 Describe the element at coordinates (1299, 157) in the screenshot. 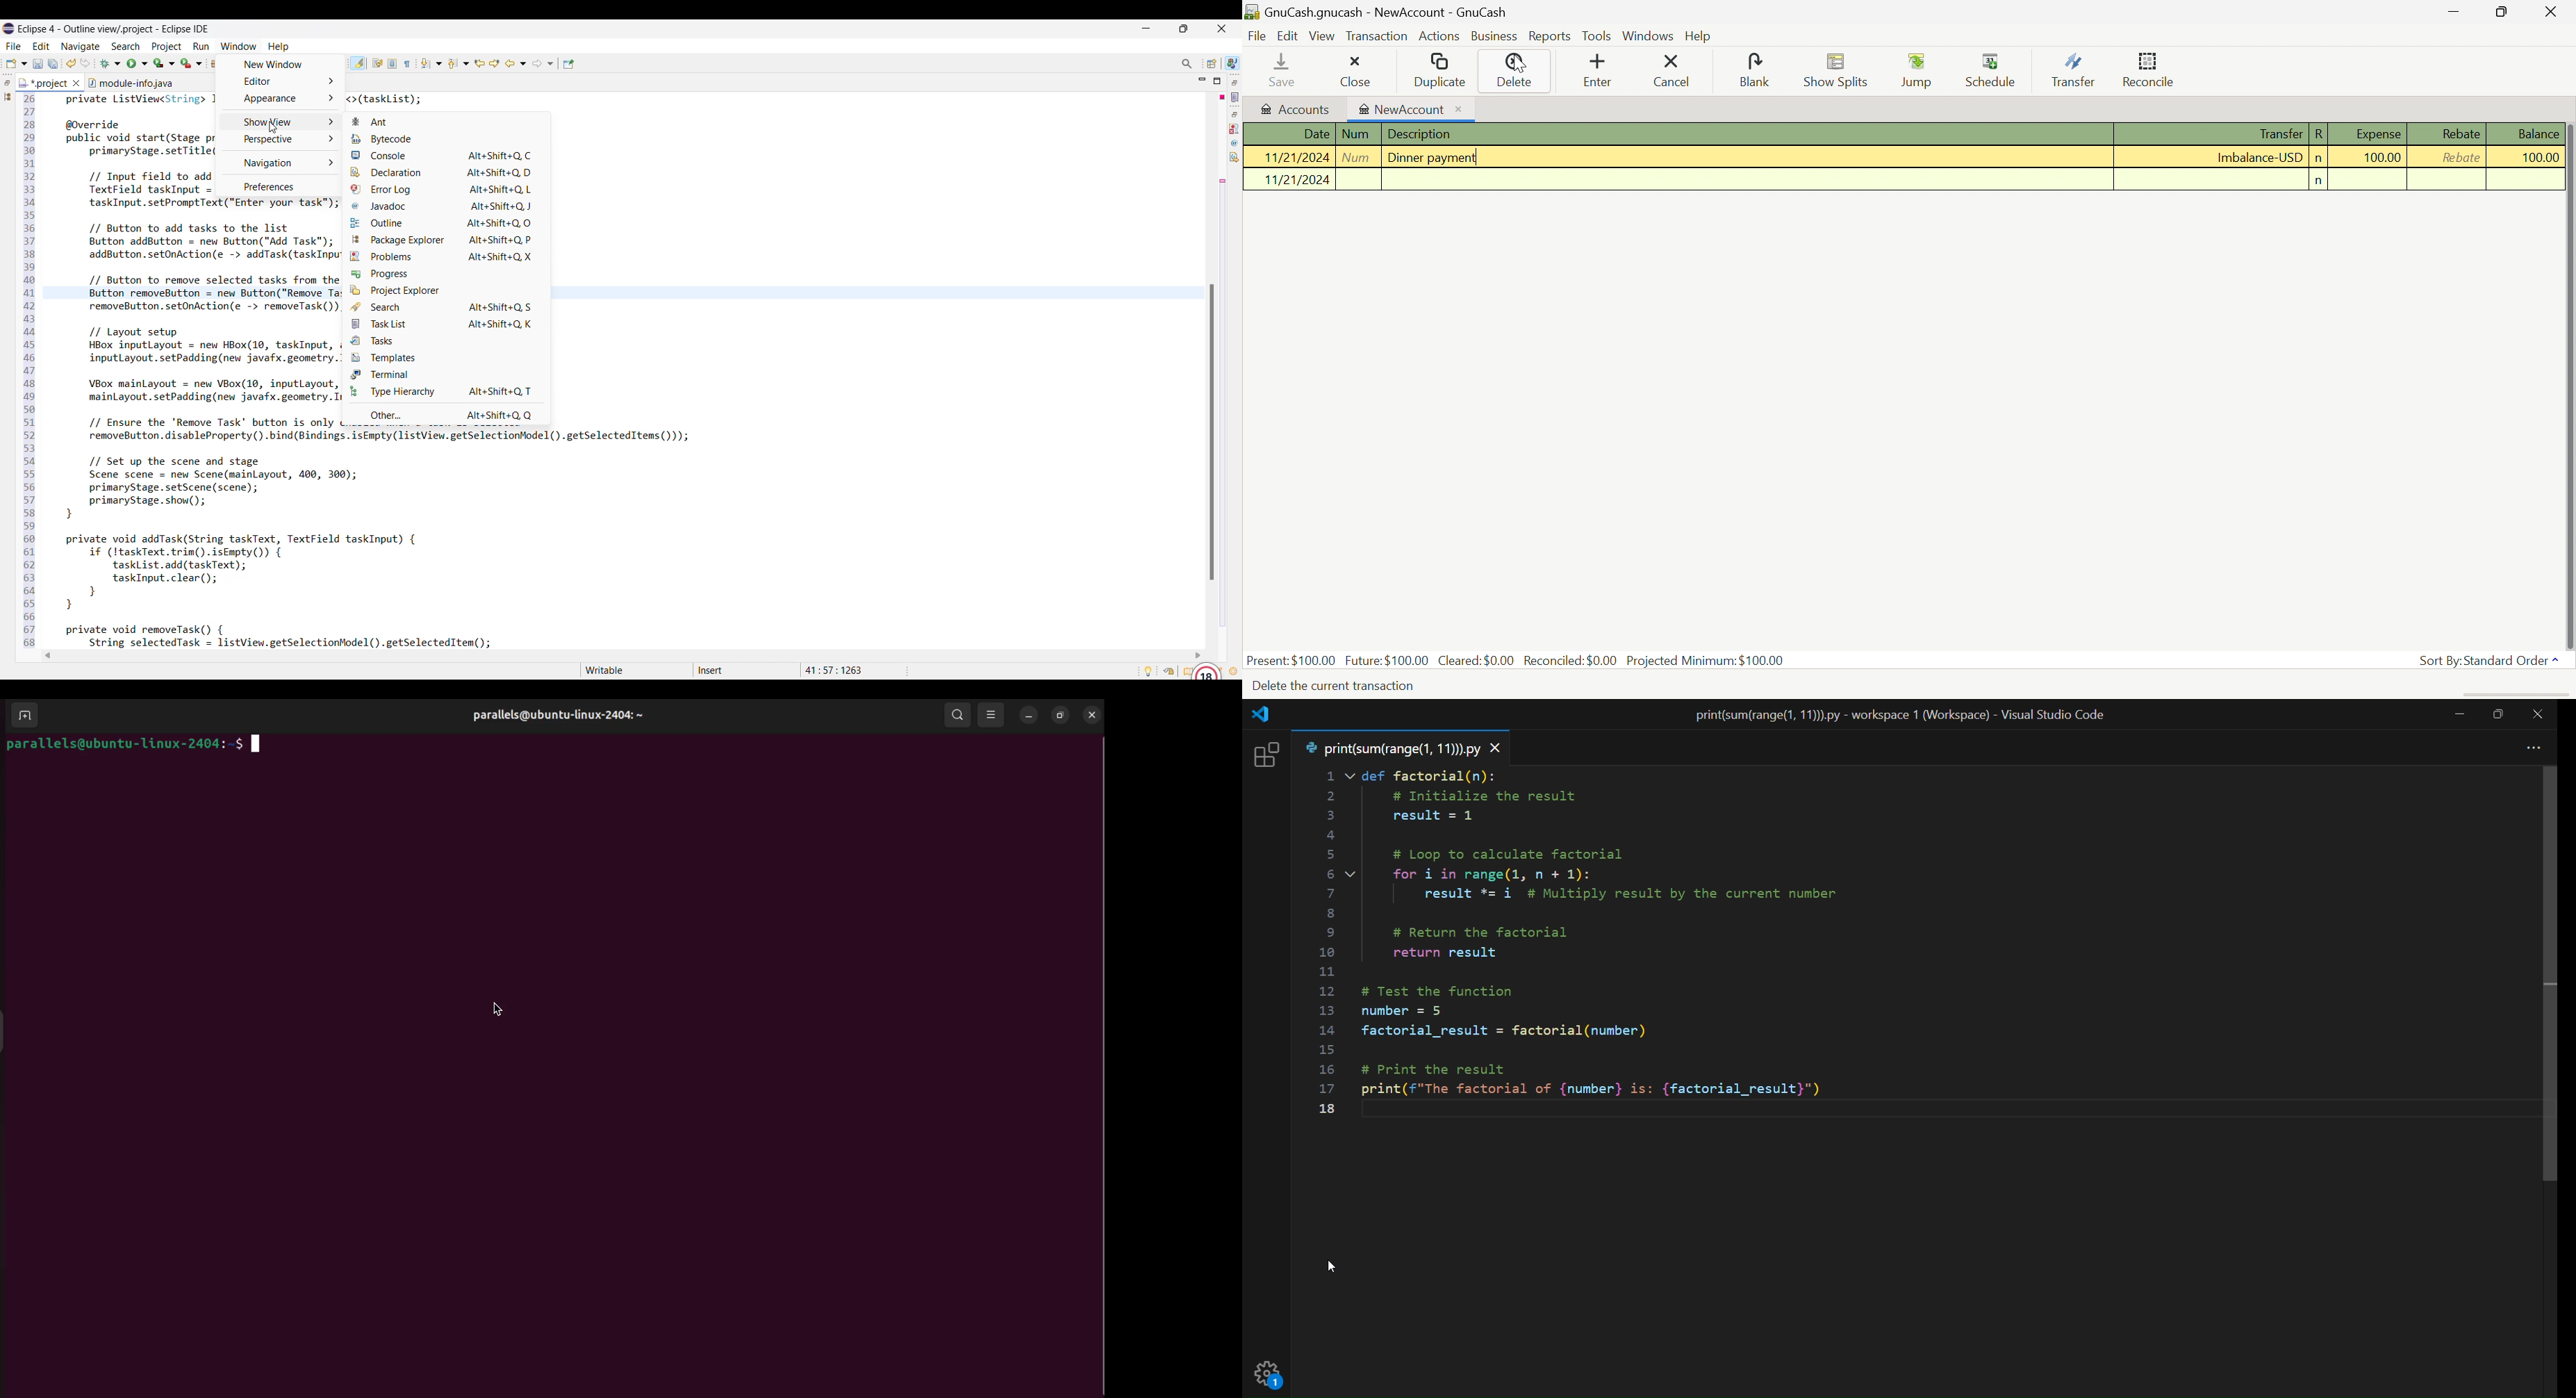

I see `11/21/2024` at that location.